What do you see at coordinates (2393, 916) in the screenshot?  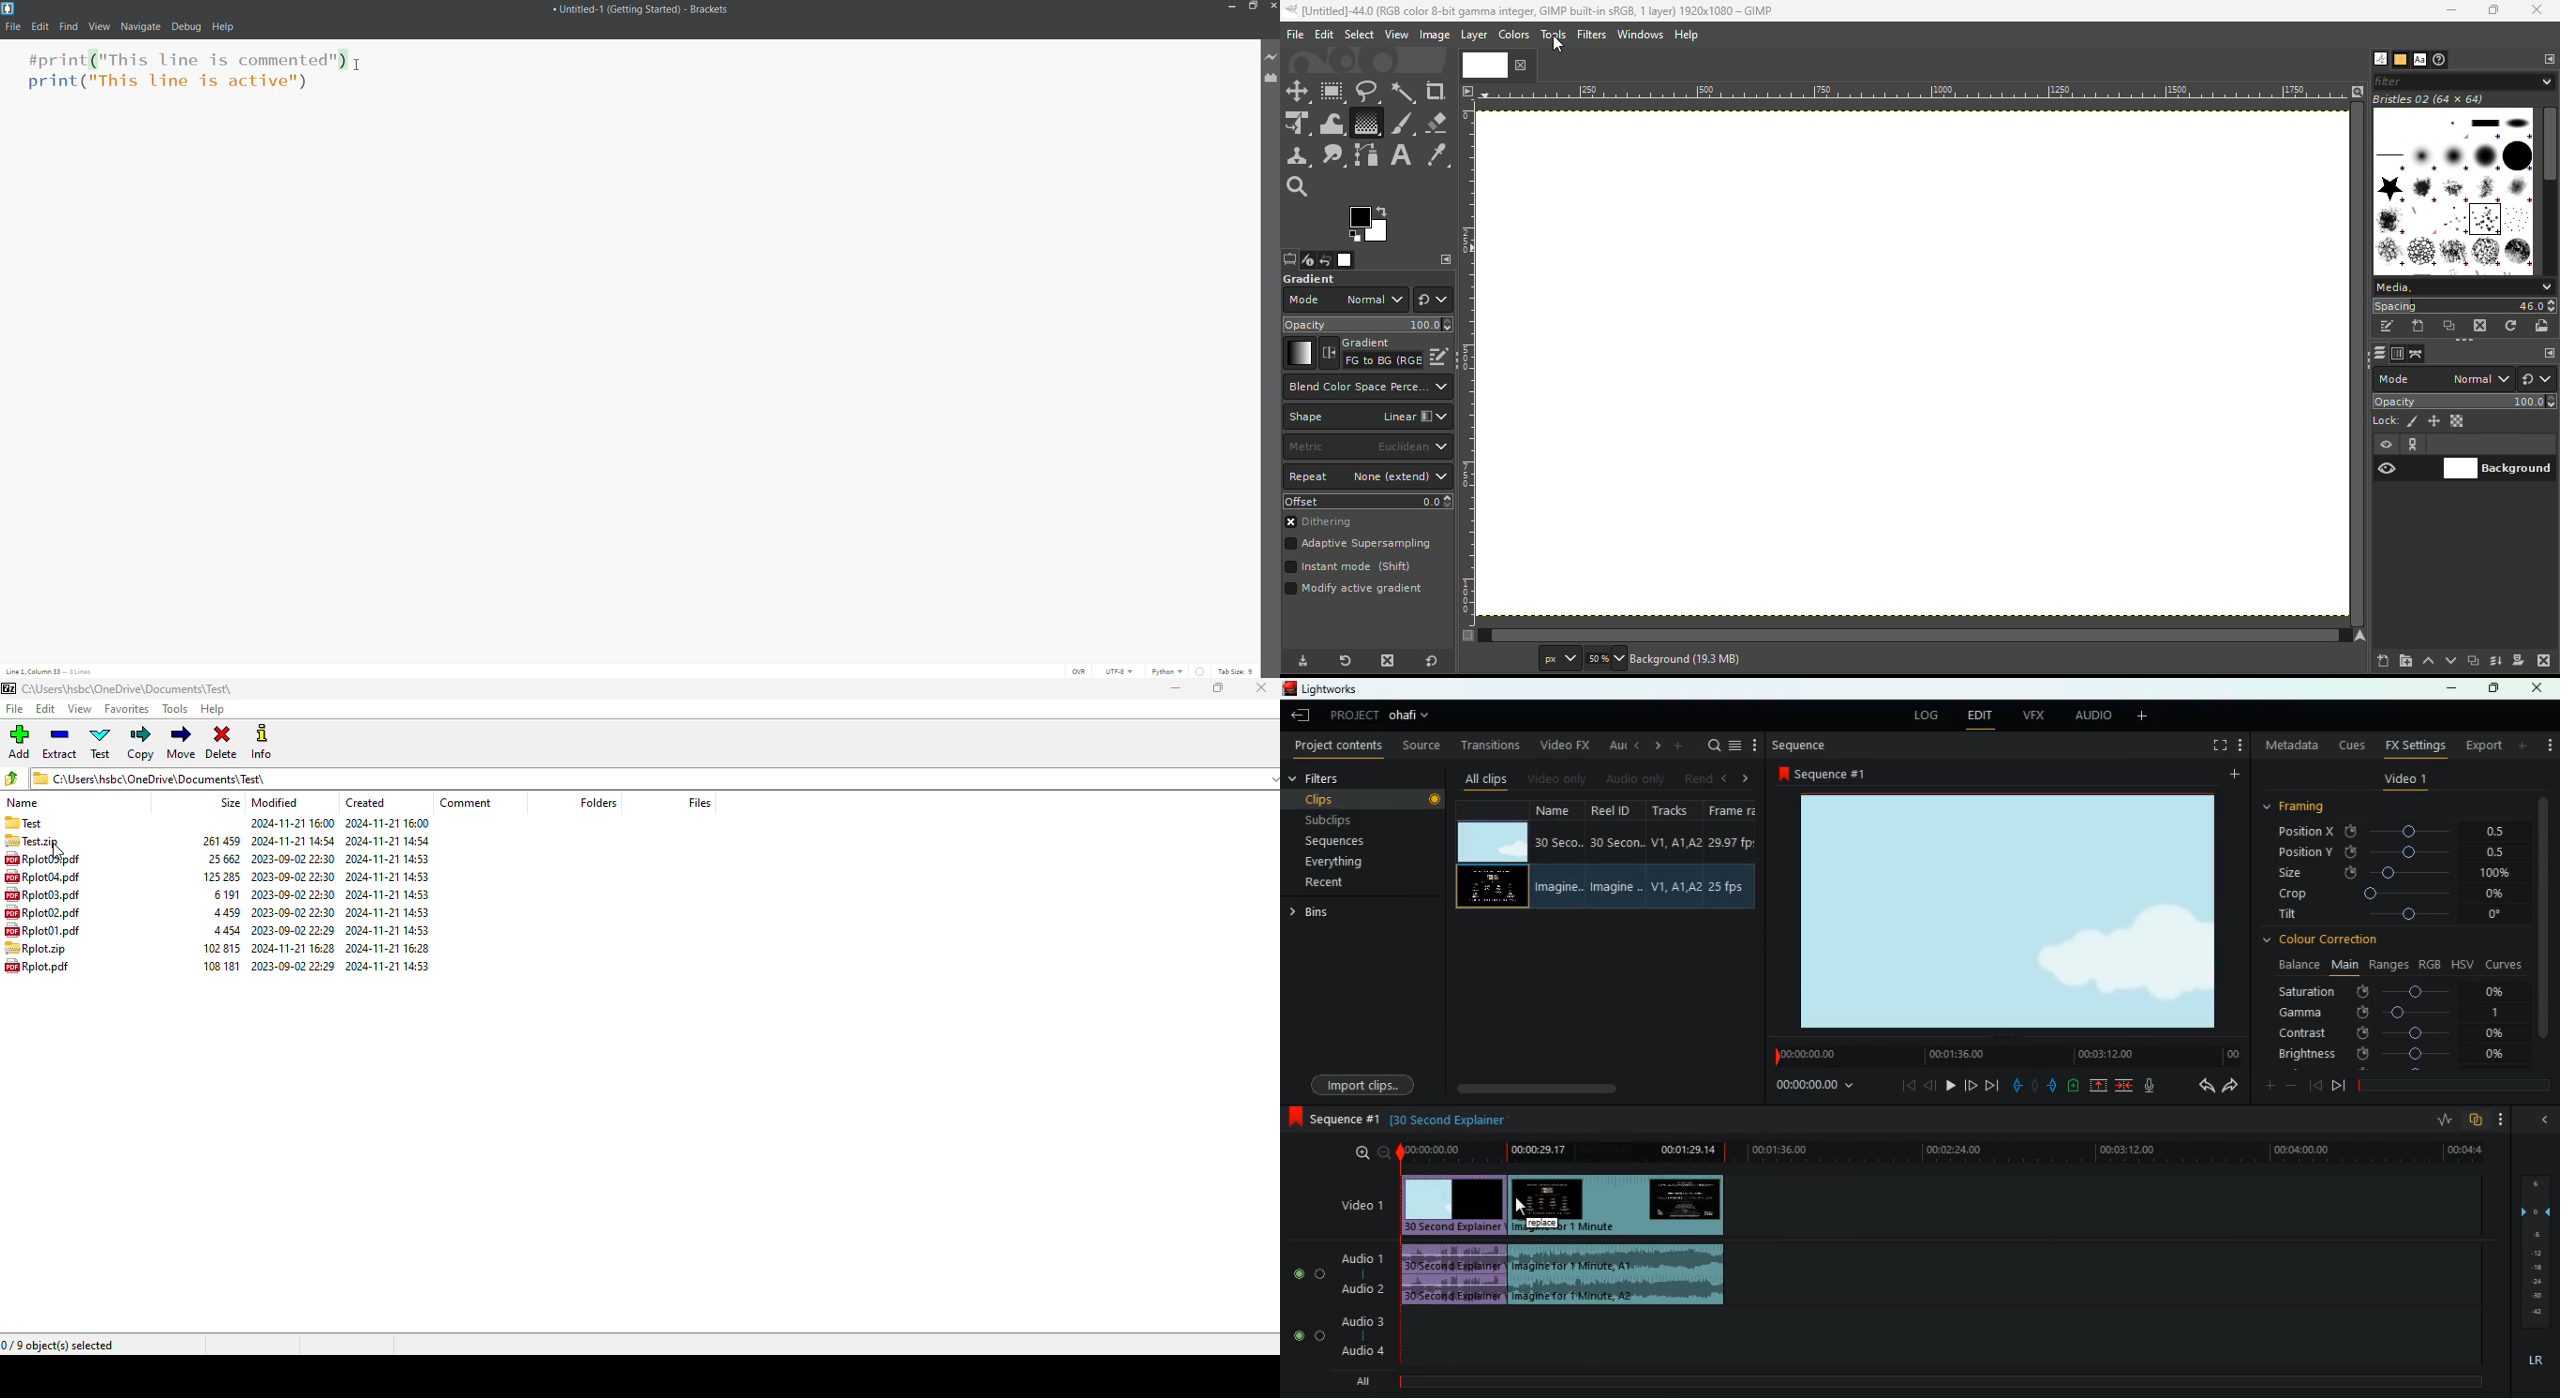 I see `tilt` at bounding box center [2393, 916].